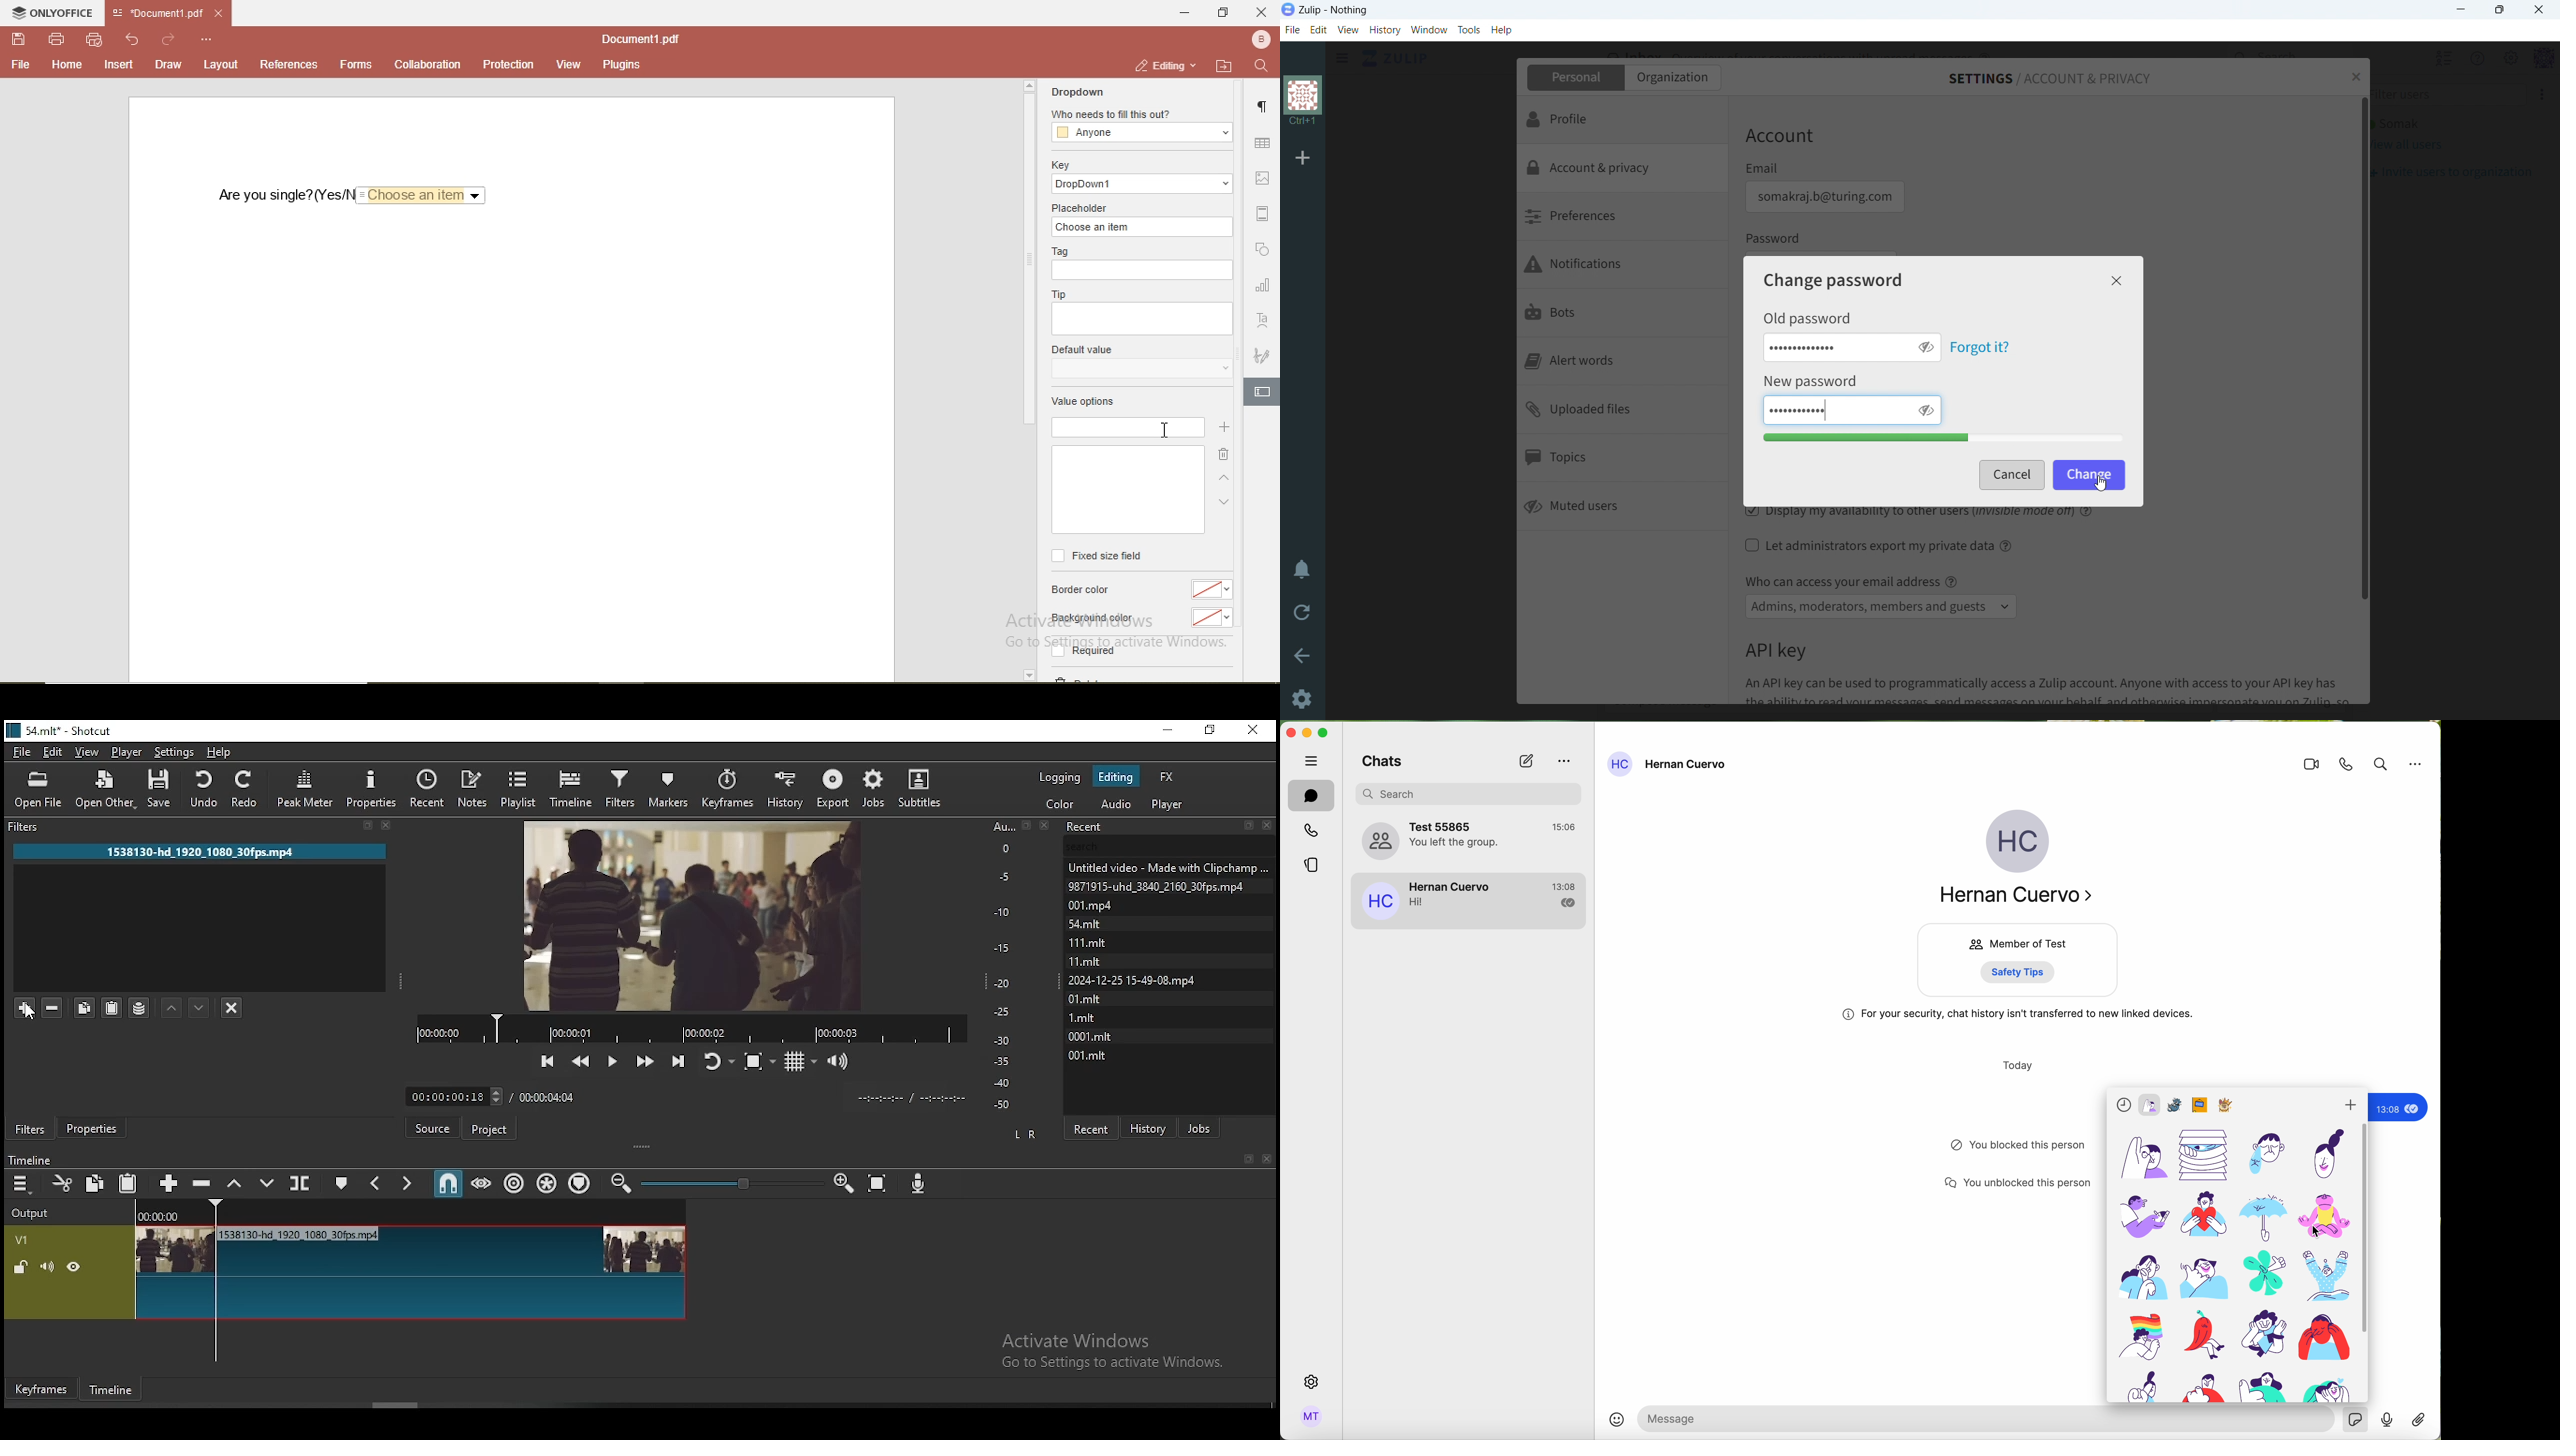 The height and width of the screenshot is (1456, 2576). Describe the element at coordinates (669, 789) in the screenshot. I see `markers` at that location.